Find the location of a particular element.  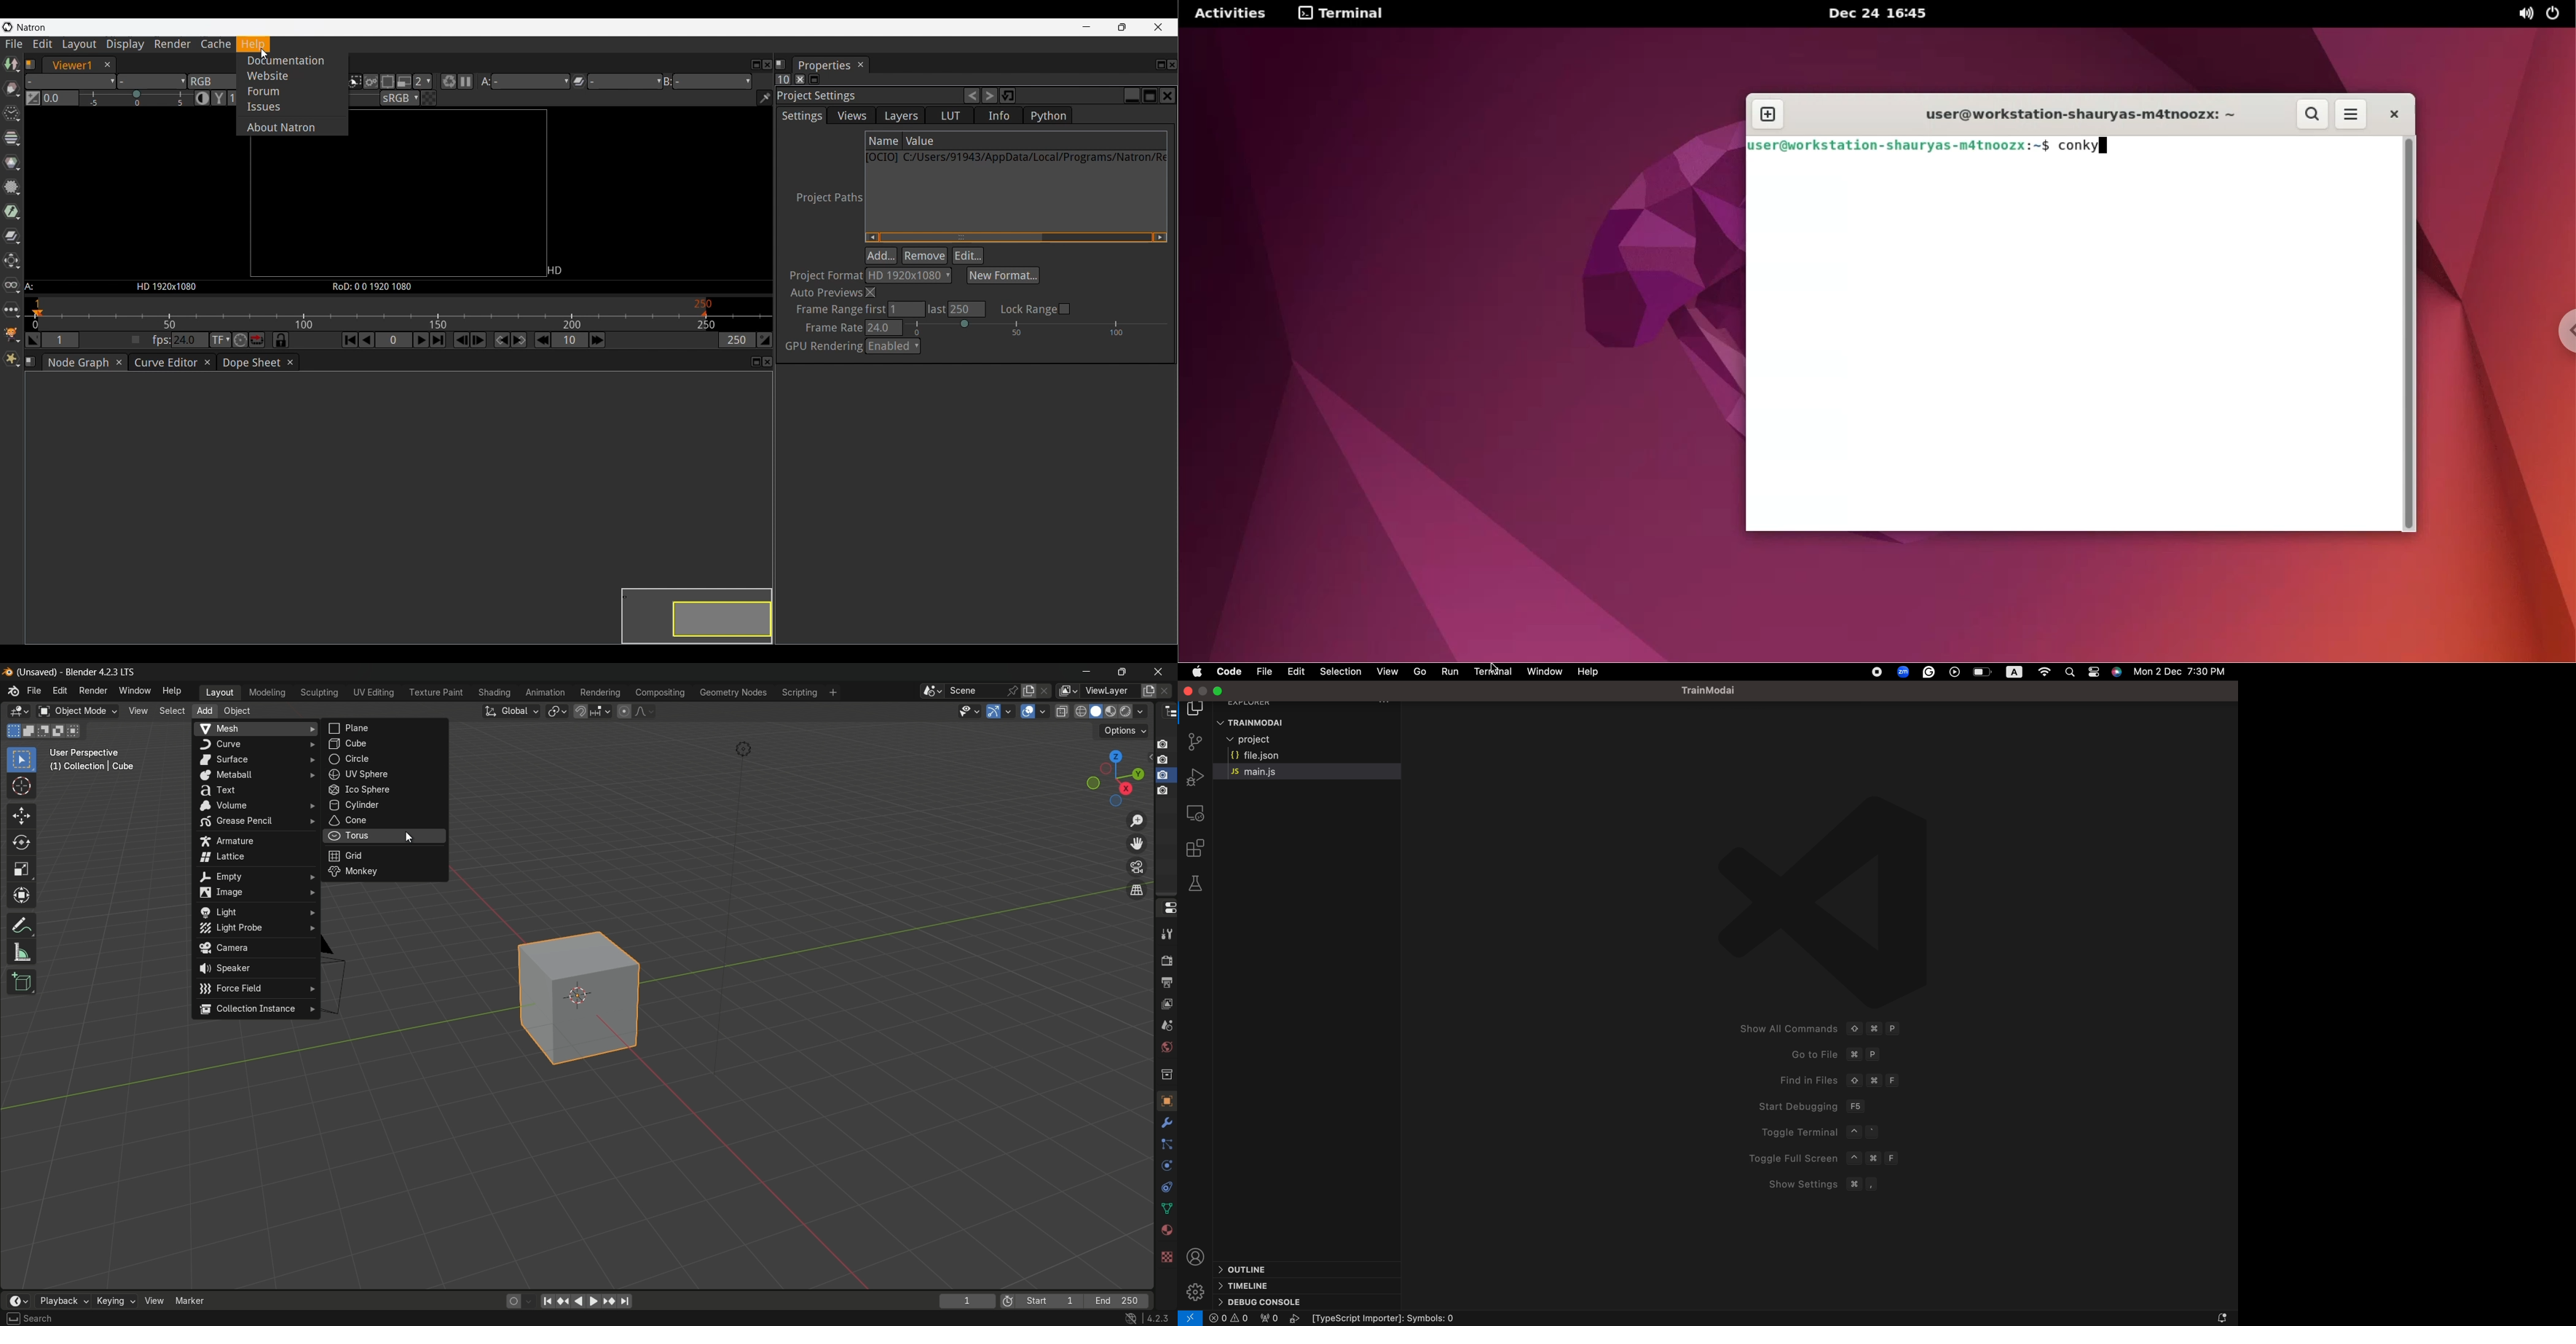

select is located at coordinates (21, 761).